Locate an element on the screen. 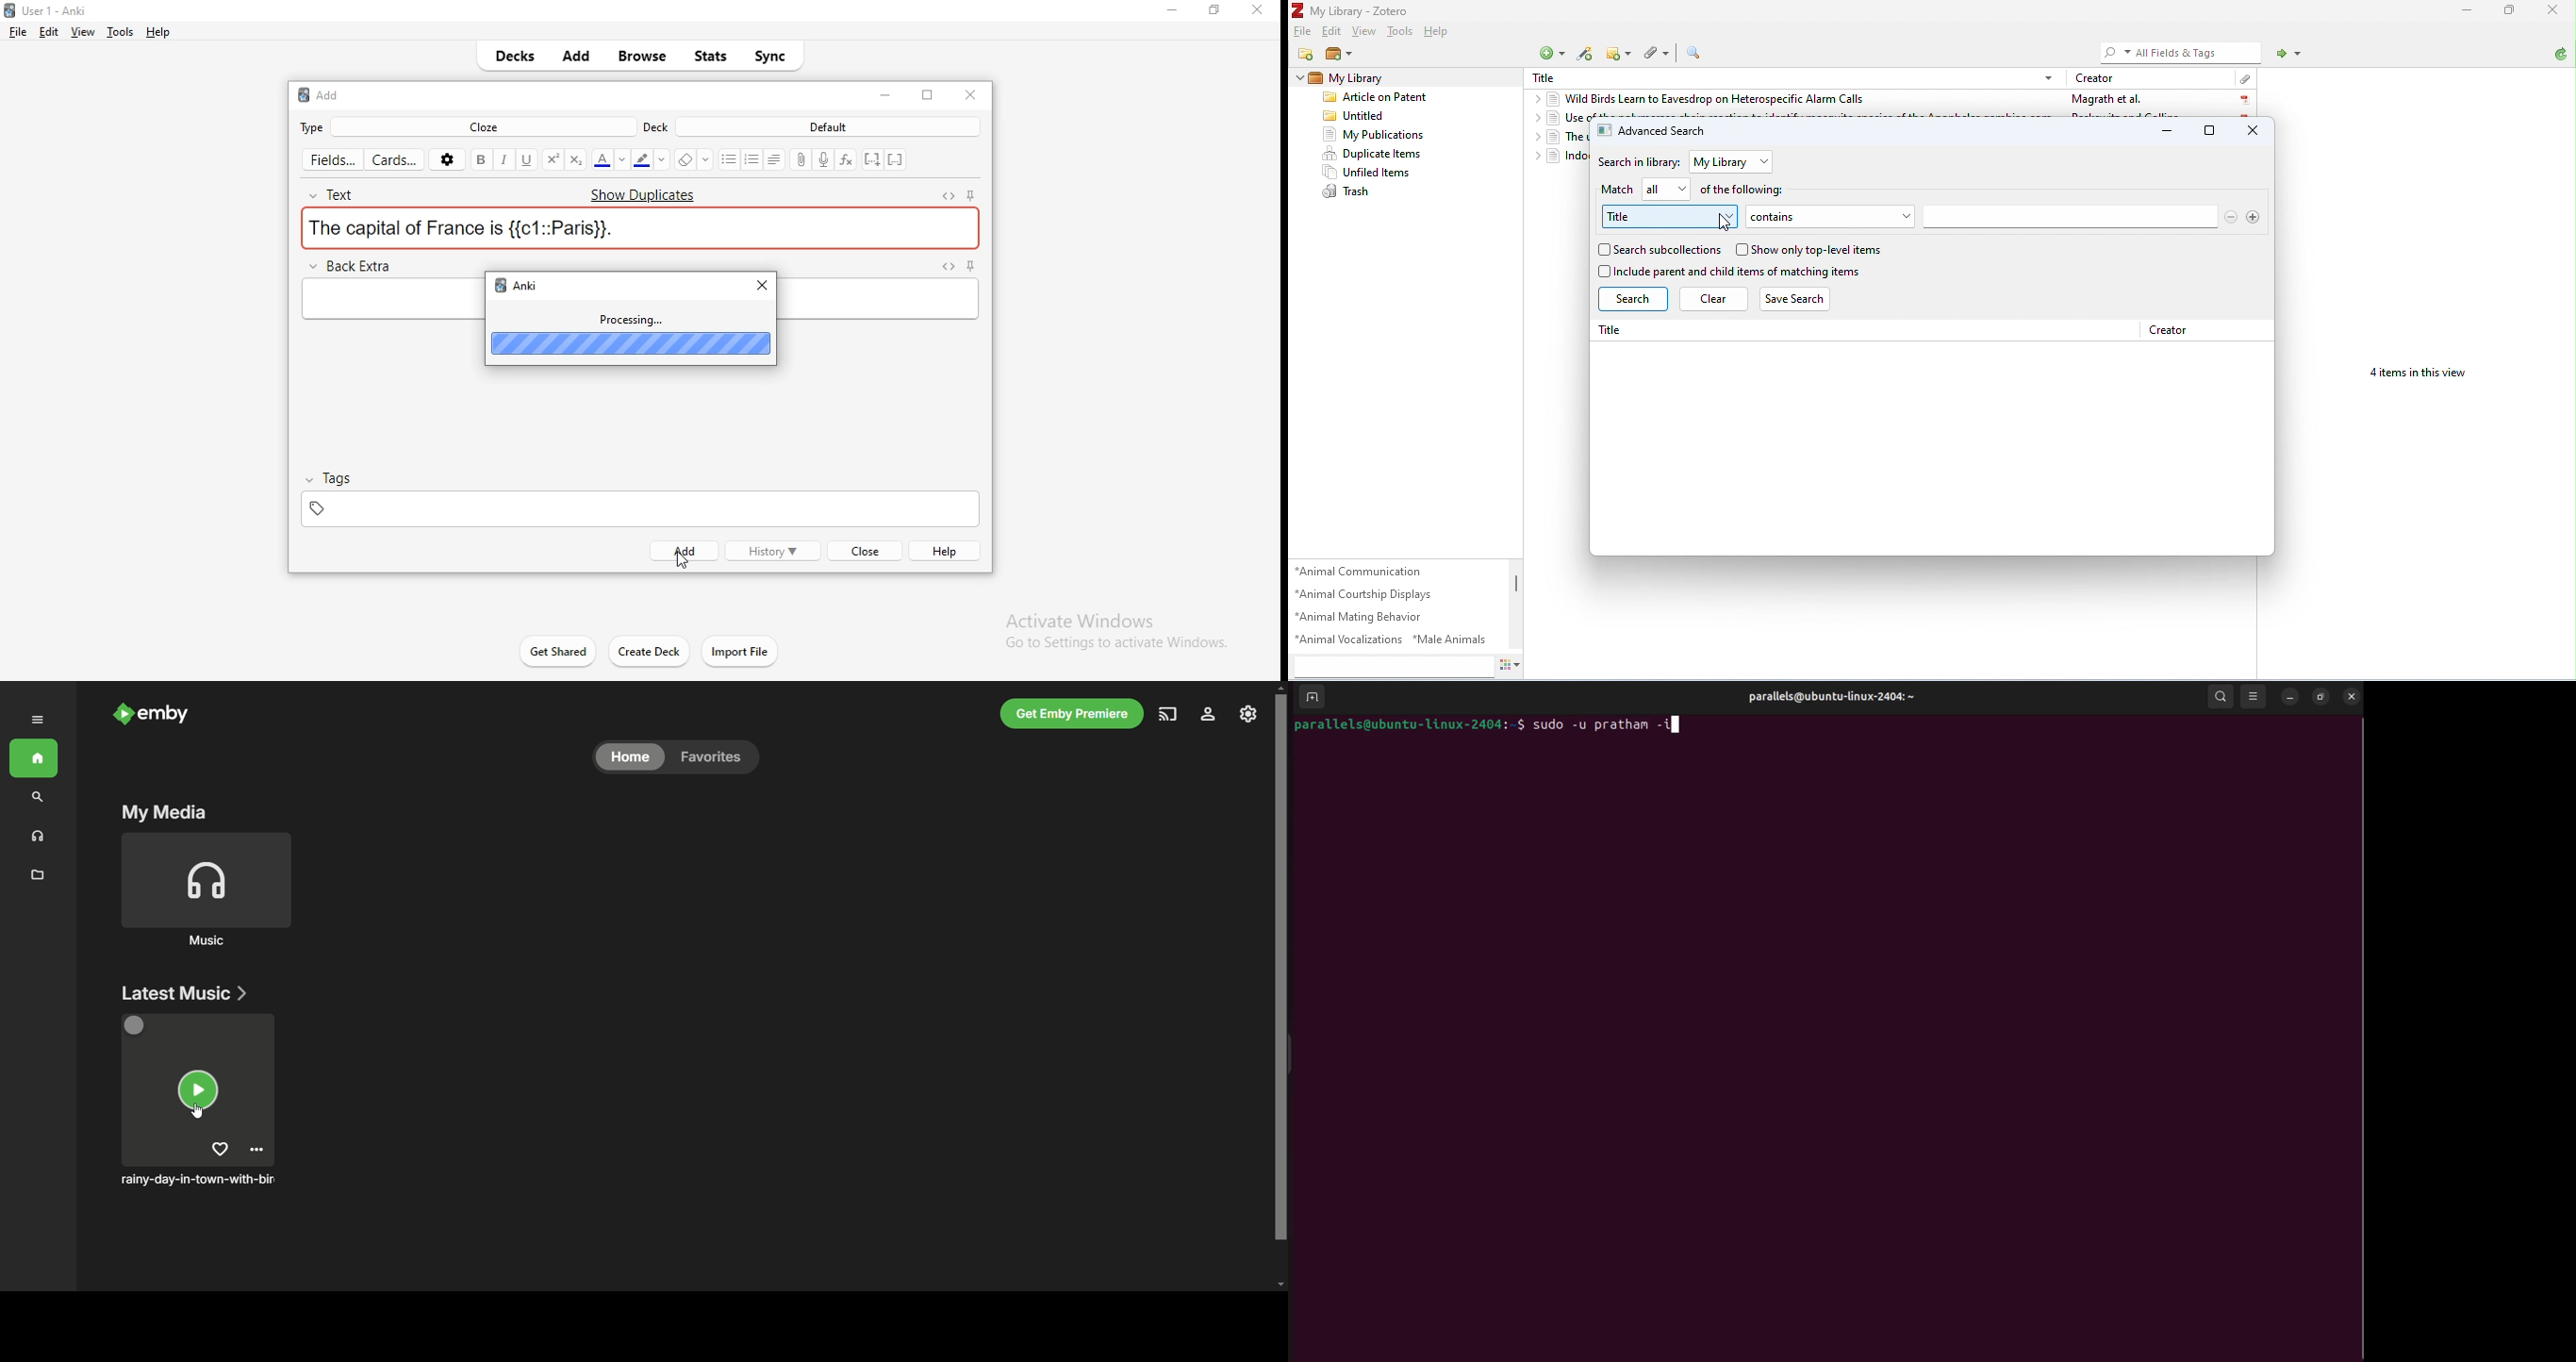  search subcollections is located at coordinates (1667, 250).